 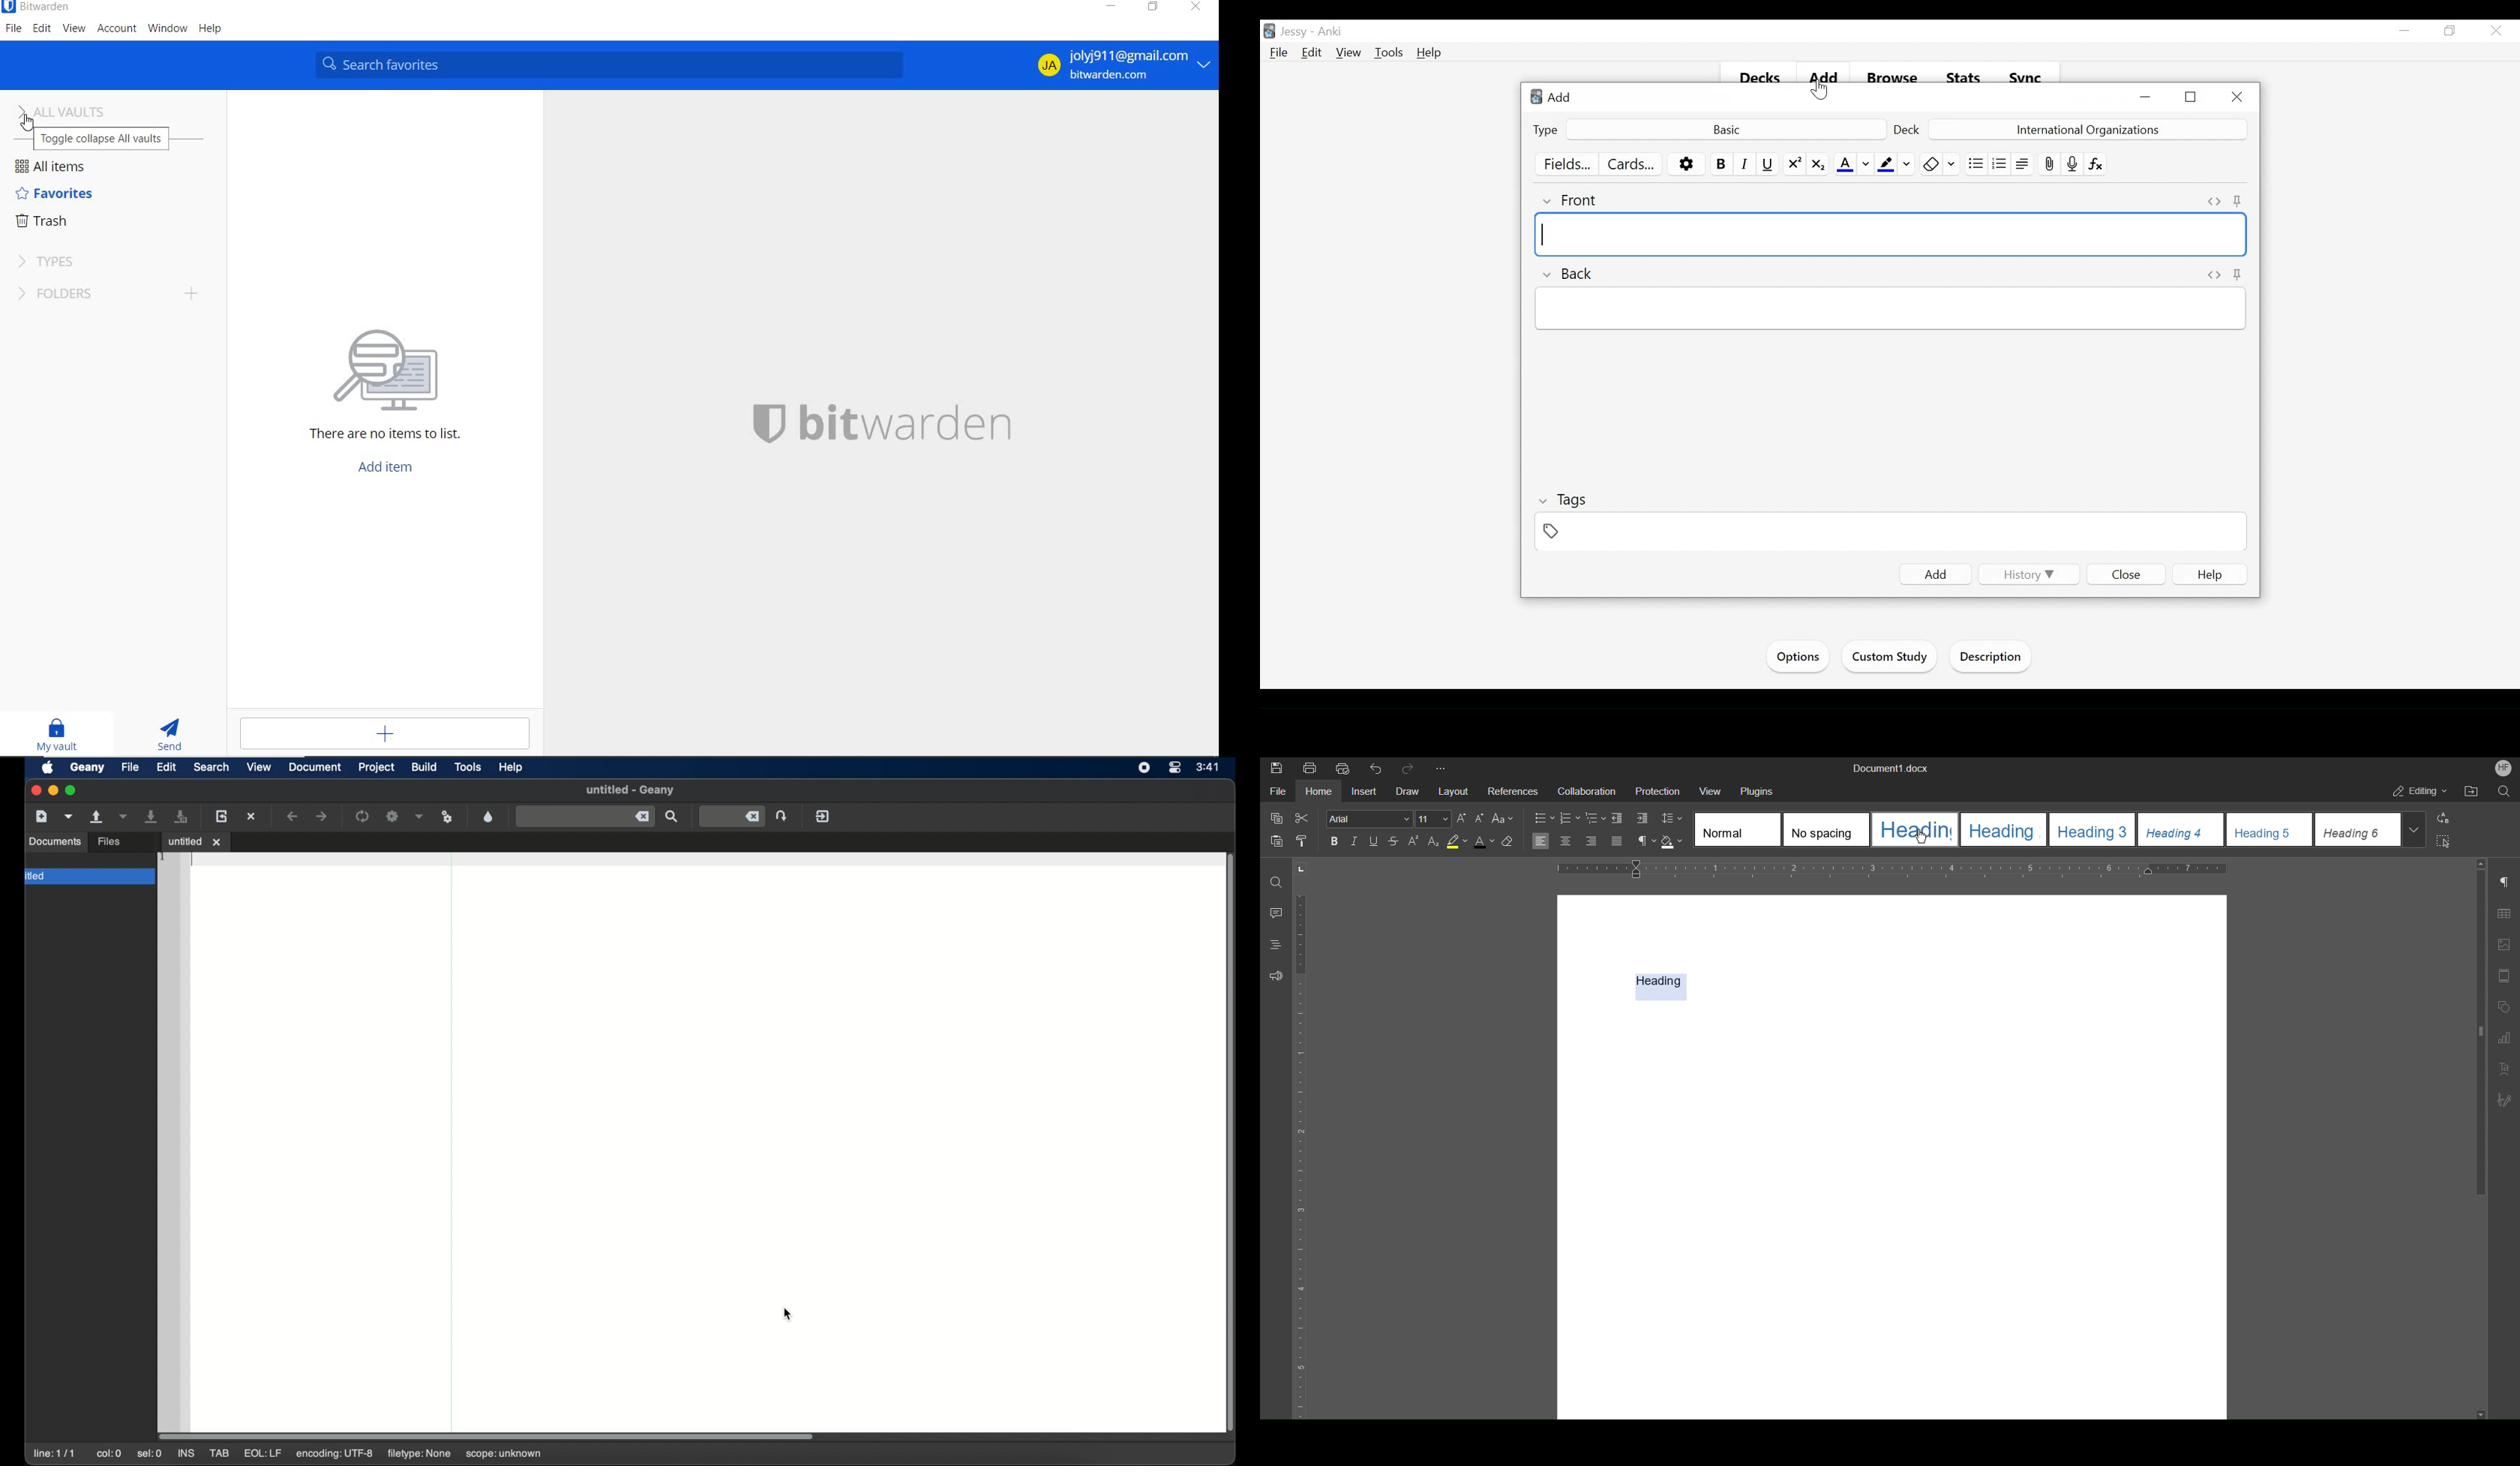 I want to click on Increase Indent, so click(x=1643, y=818).